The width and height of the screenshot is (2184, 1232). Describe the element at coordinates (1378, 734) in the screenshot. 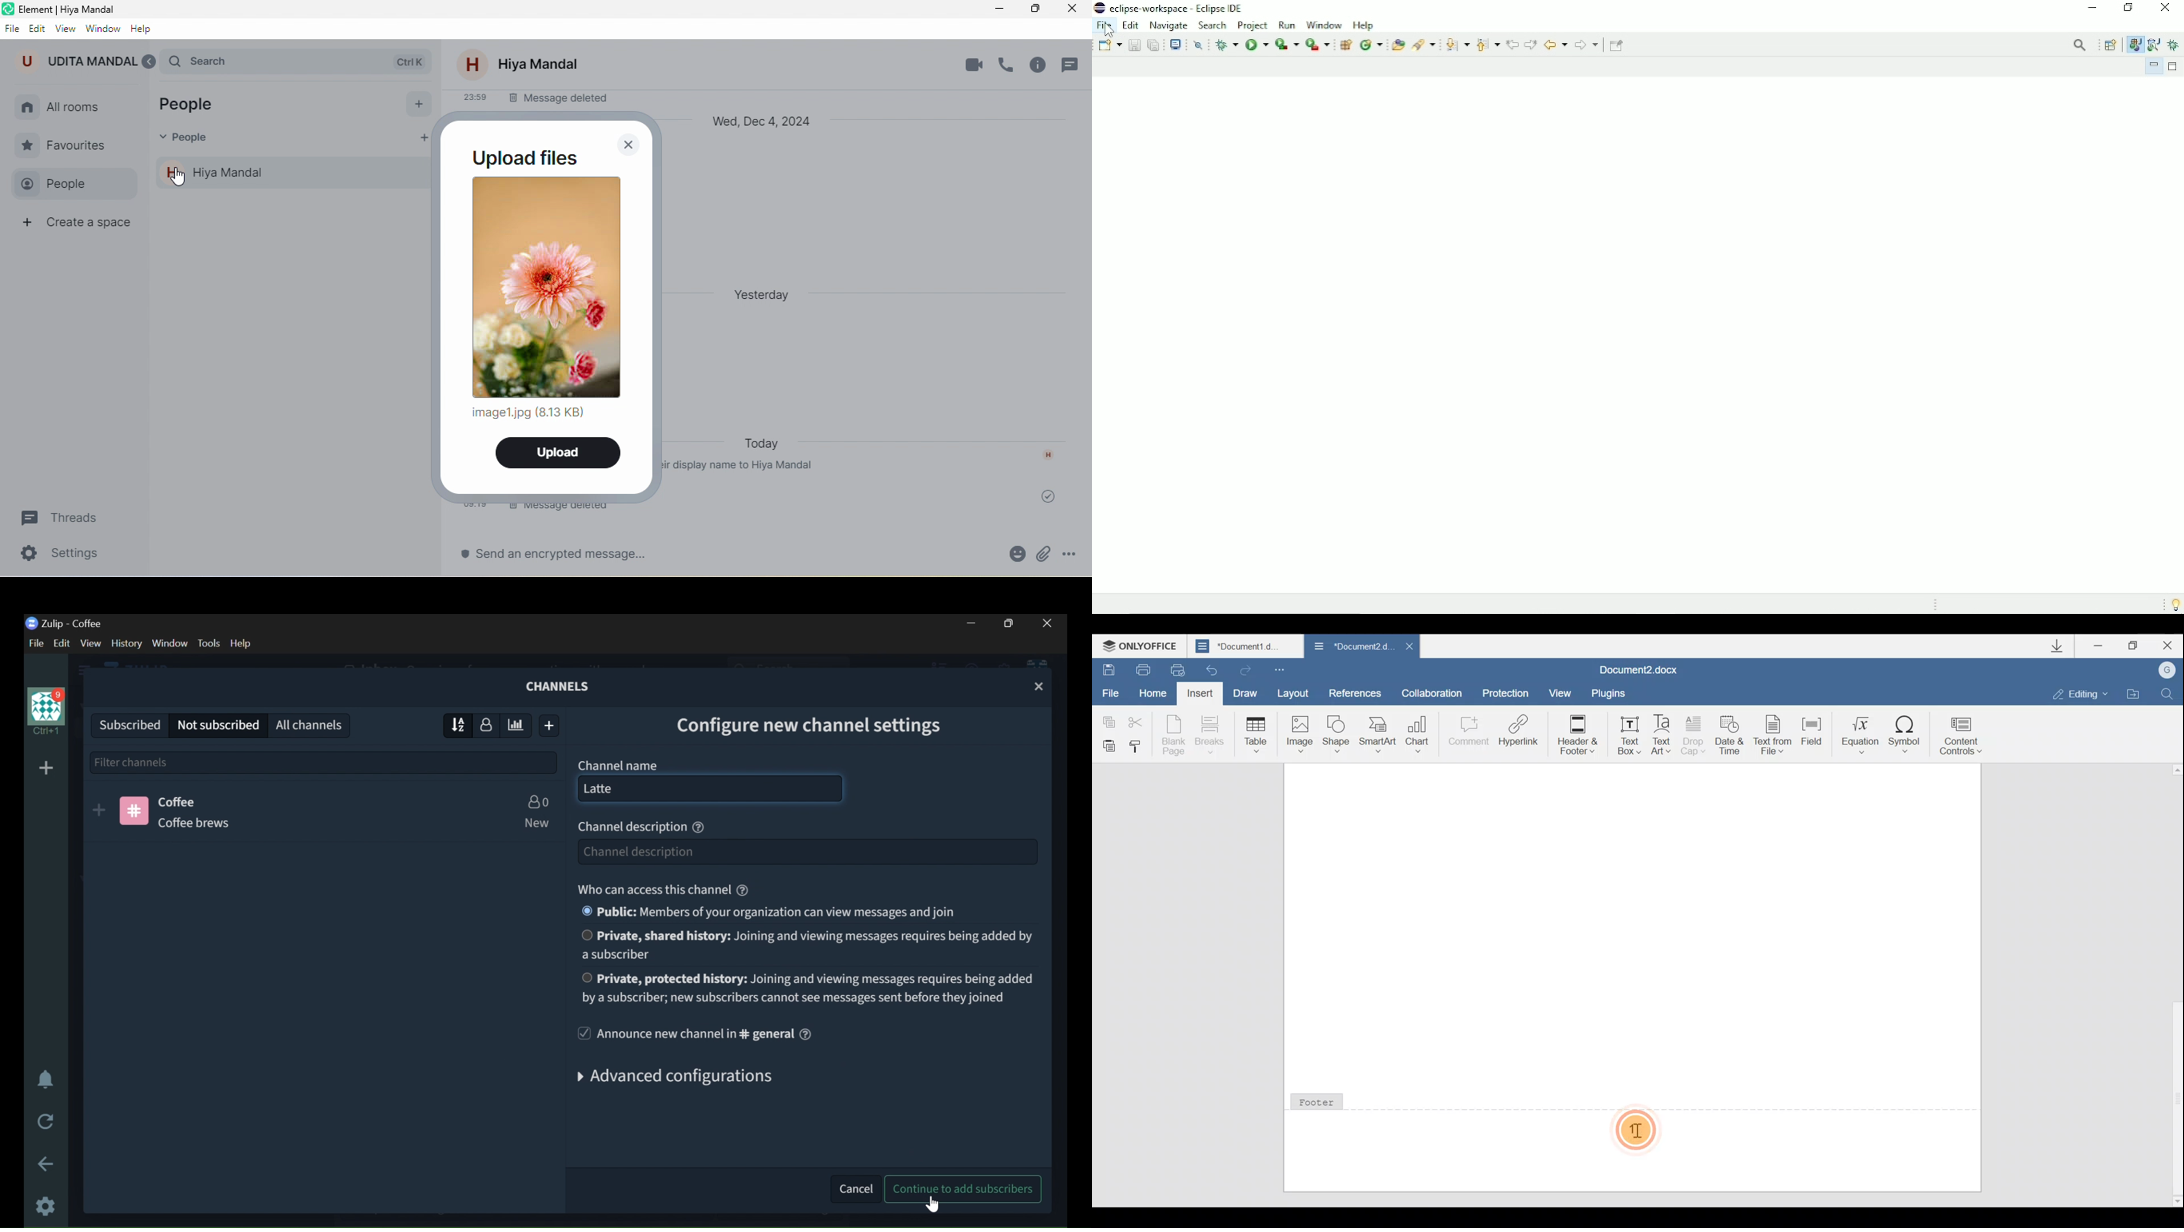

I see `SmartArt` at that location.